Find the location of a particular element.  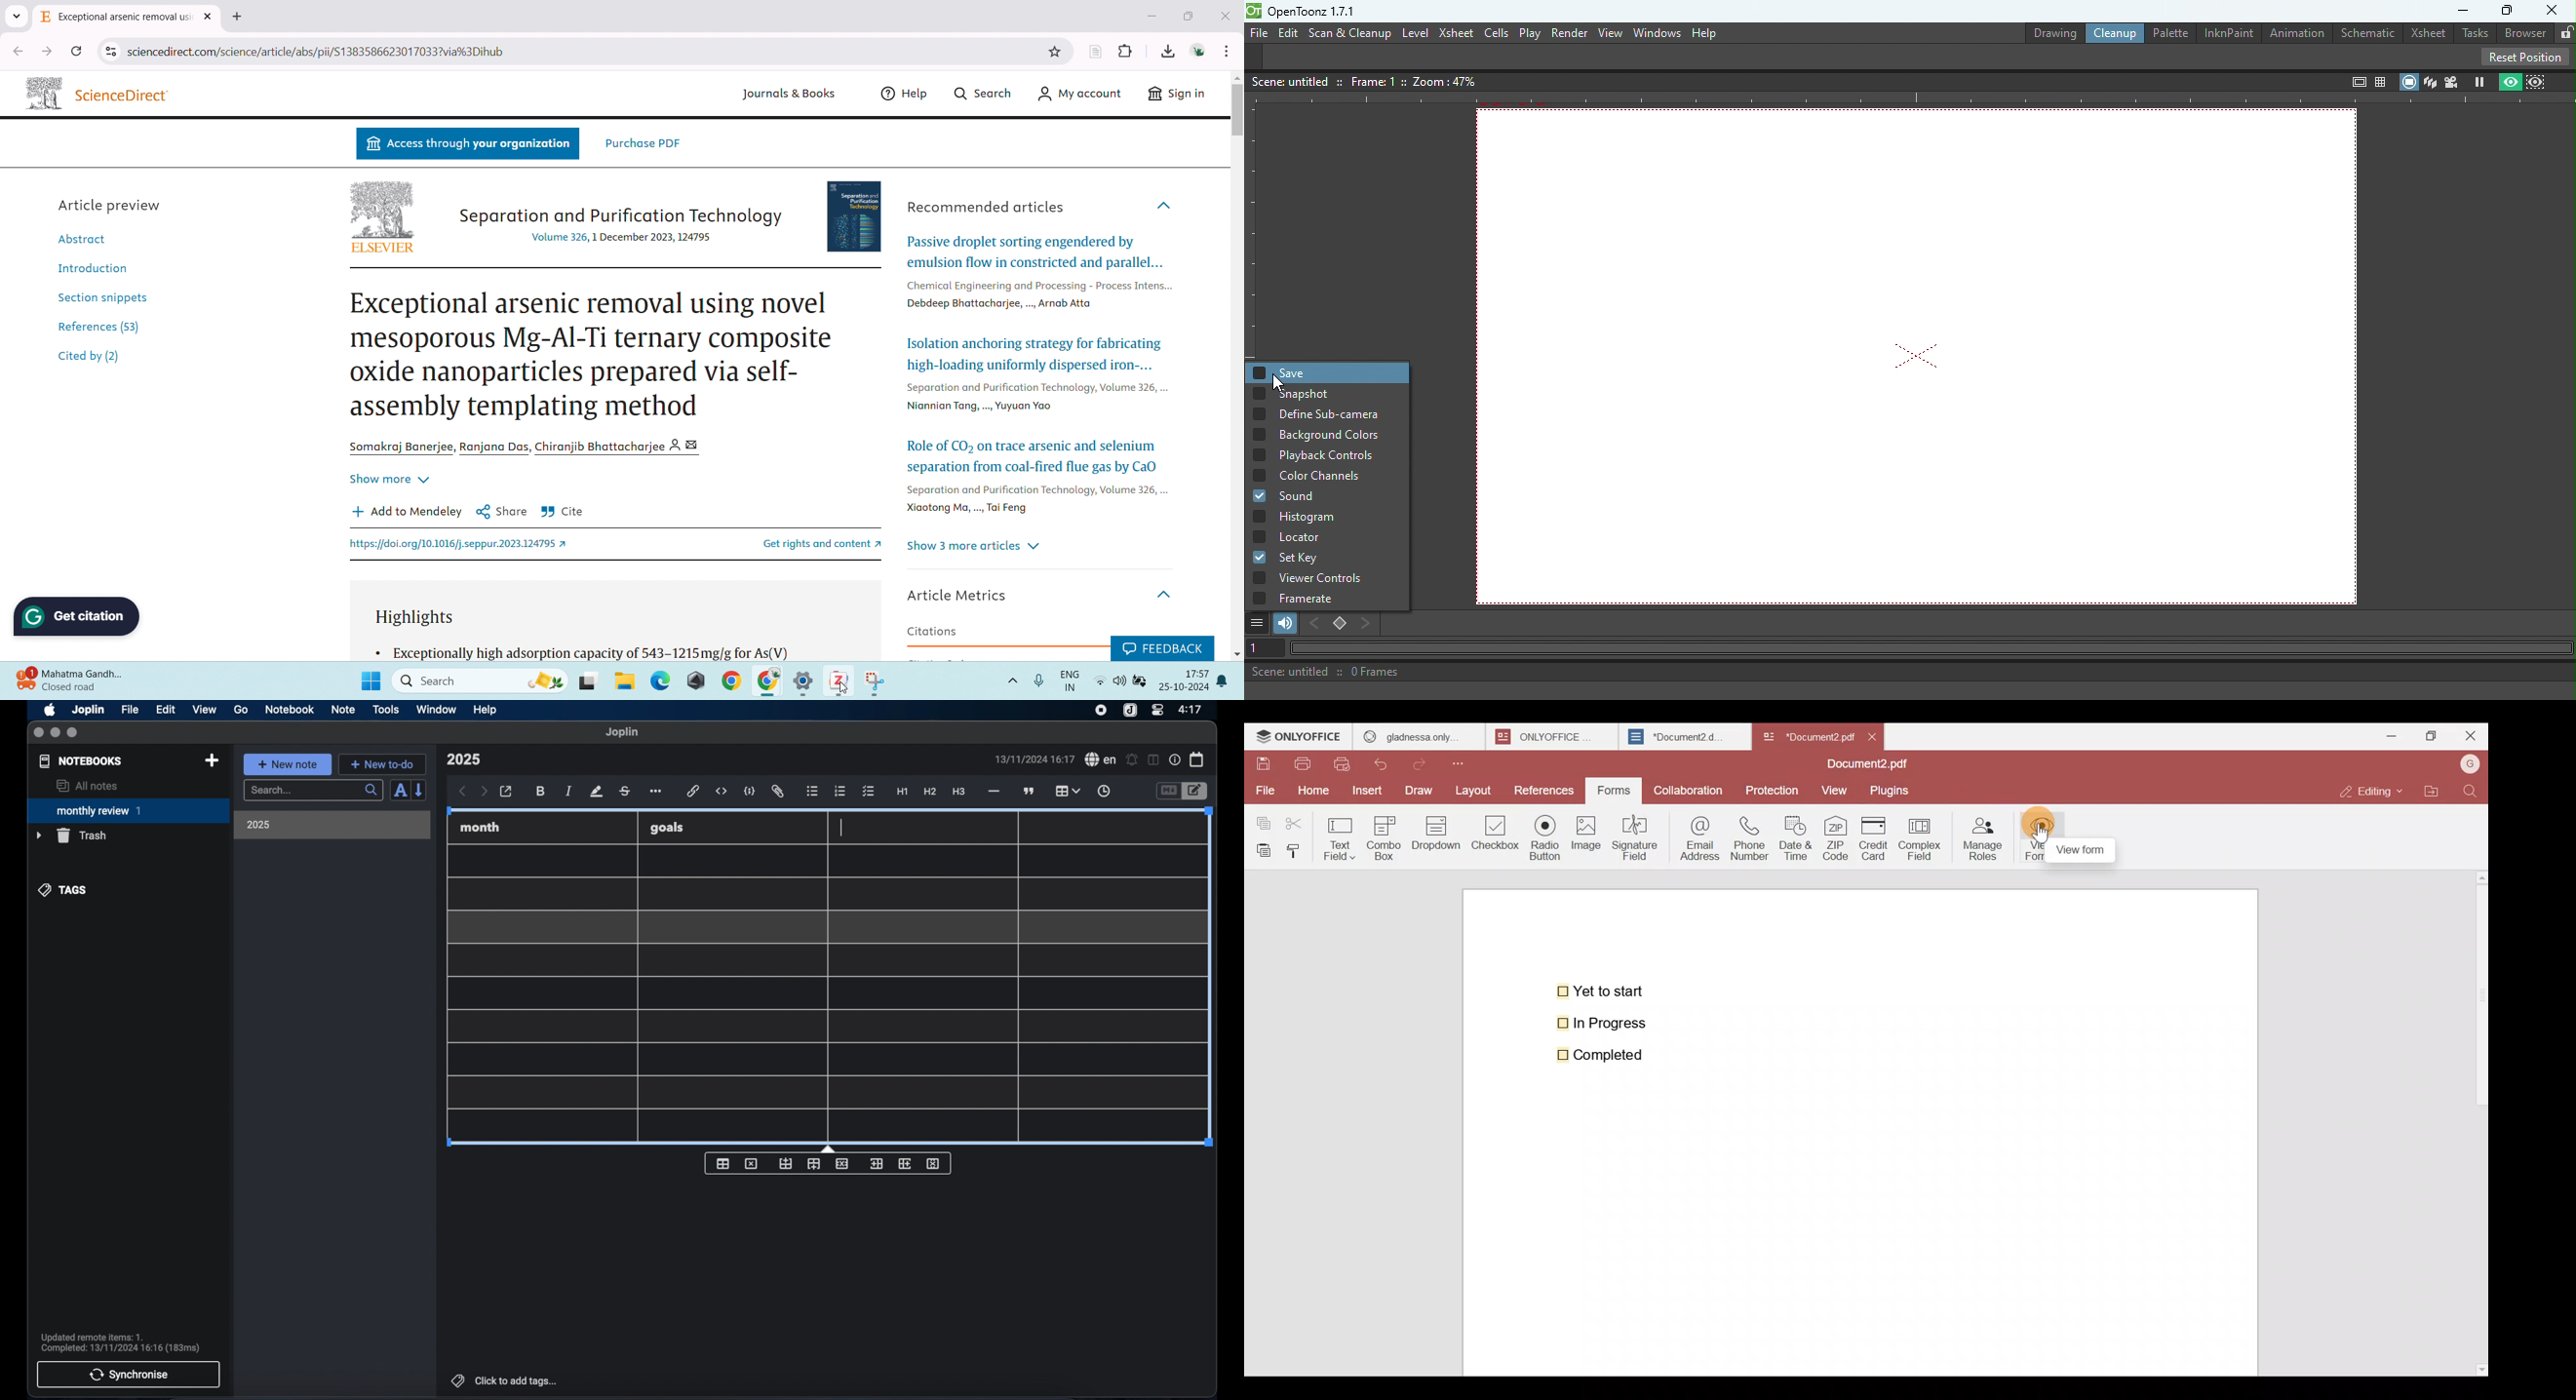

joplin icon is located at coordinates (1129, 711).